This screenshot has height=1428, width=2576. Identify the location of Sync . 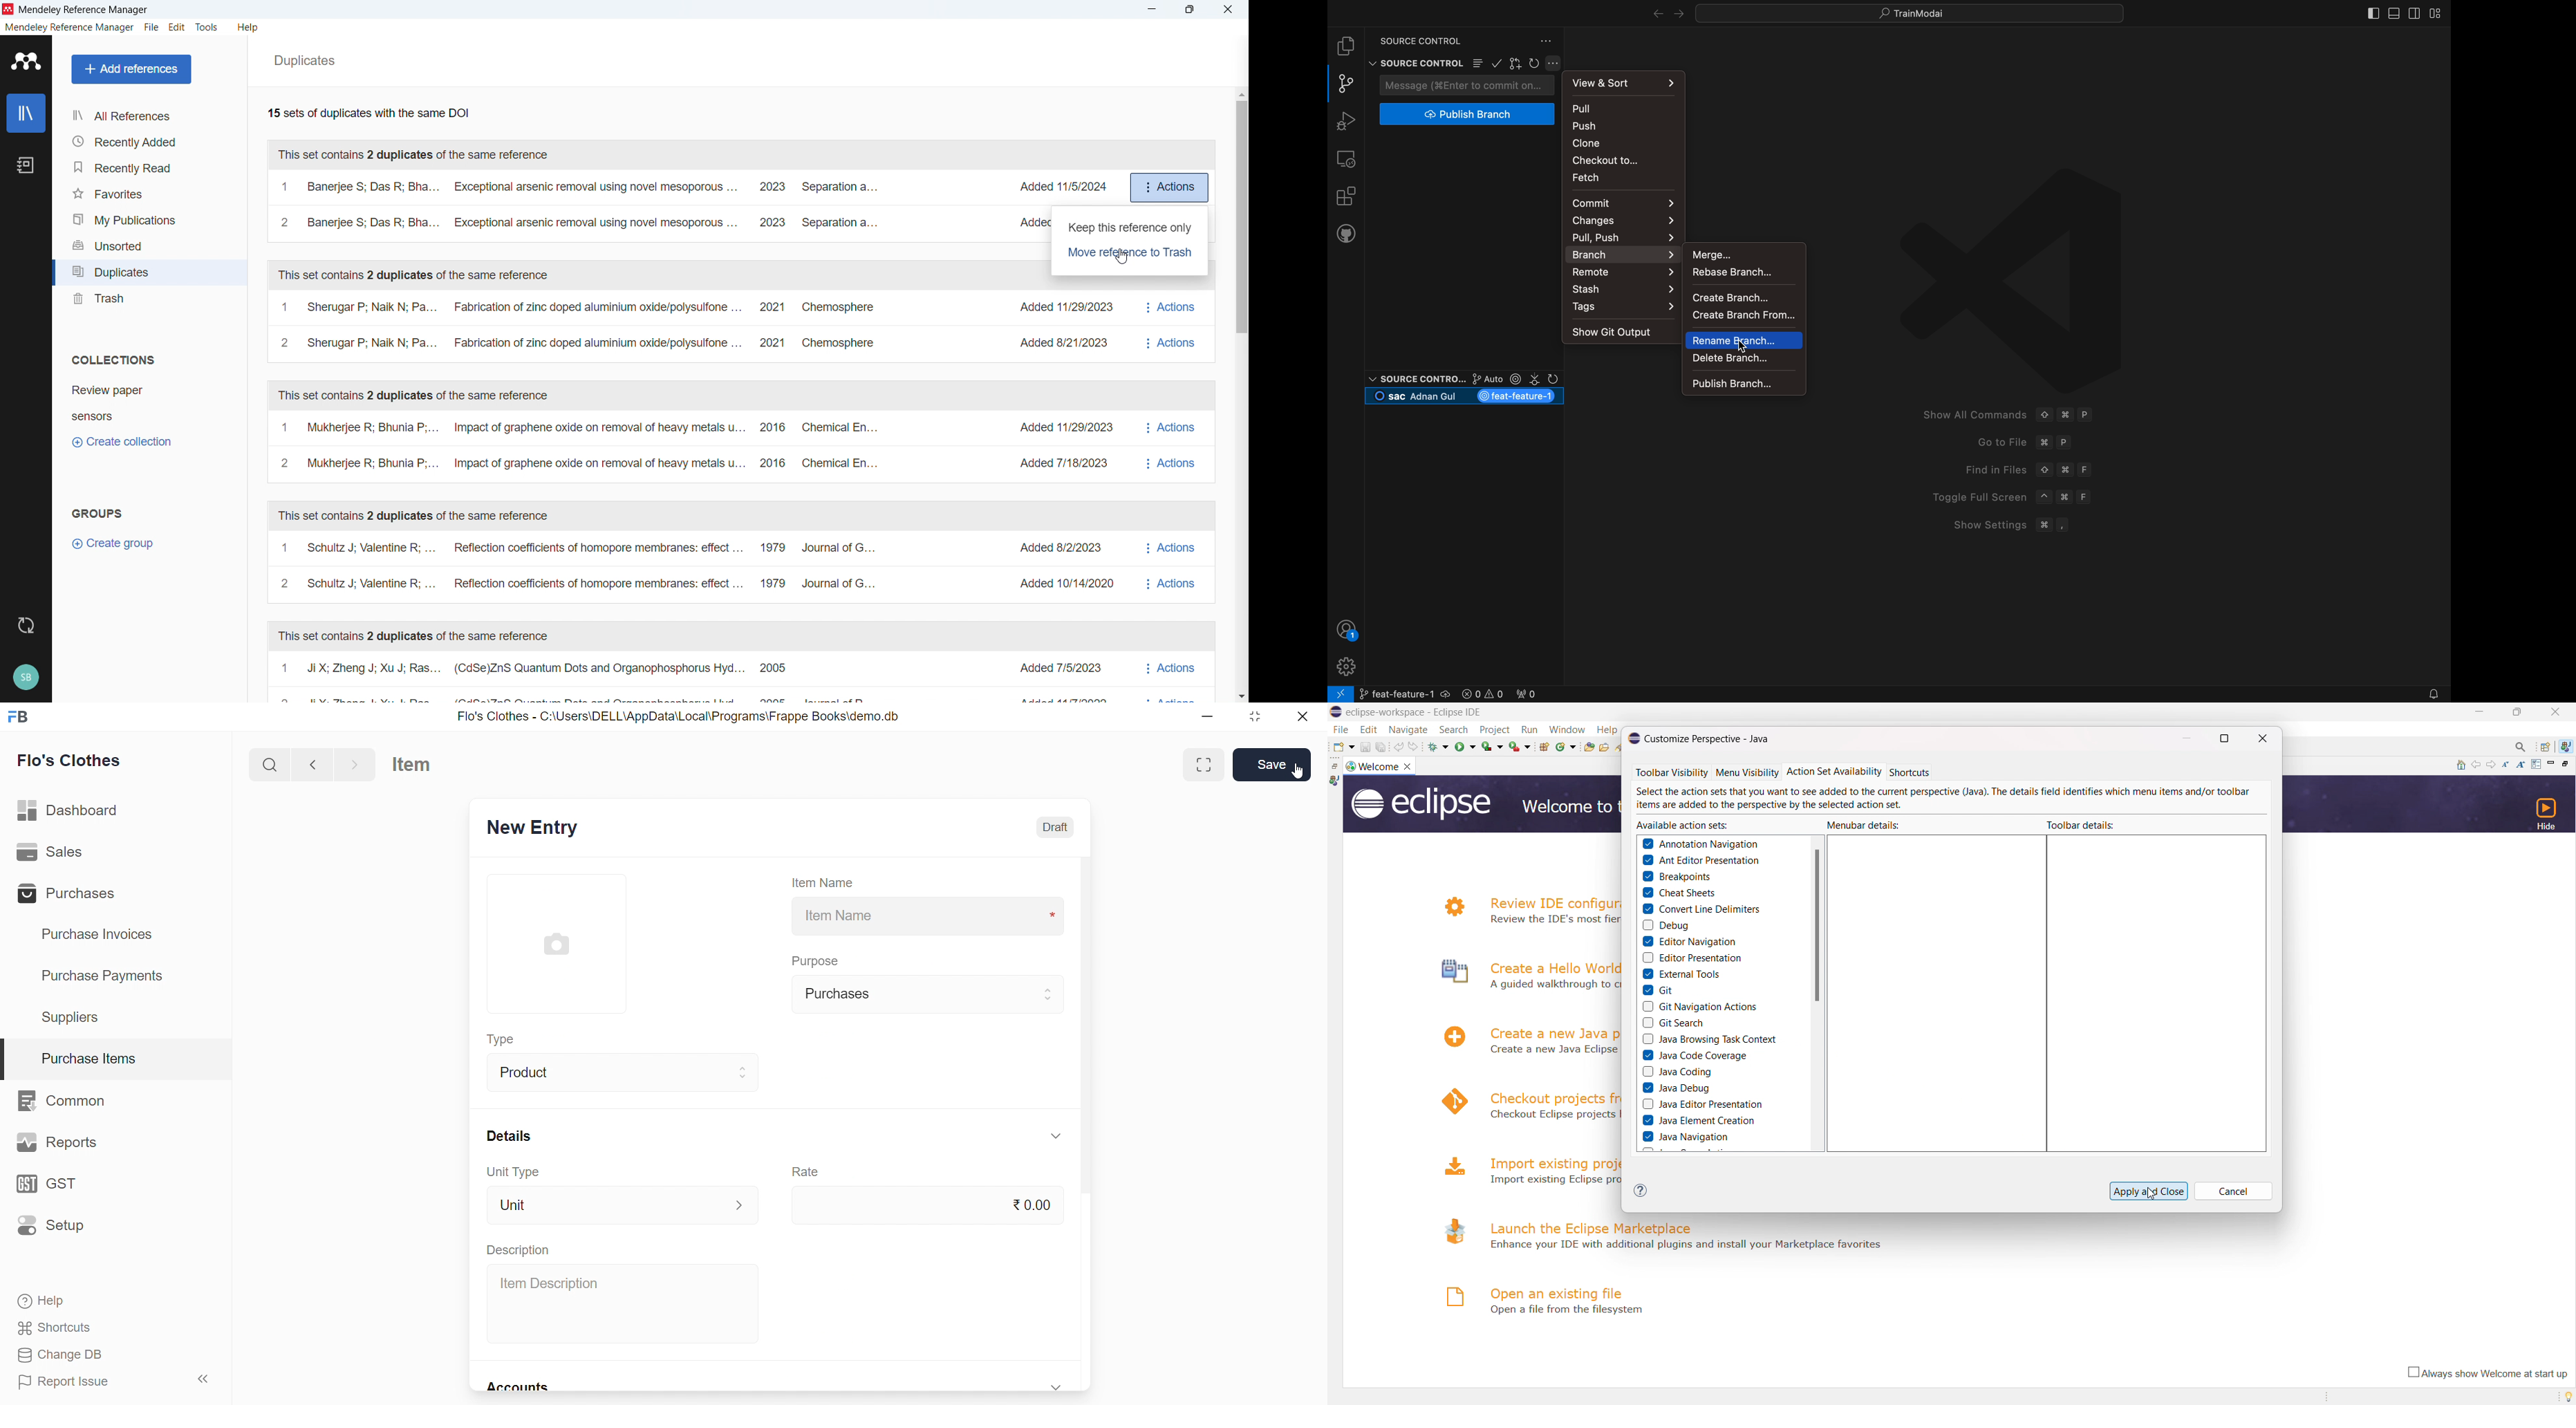
(25, 624).